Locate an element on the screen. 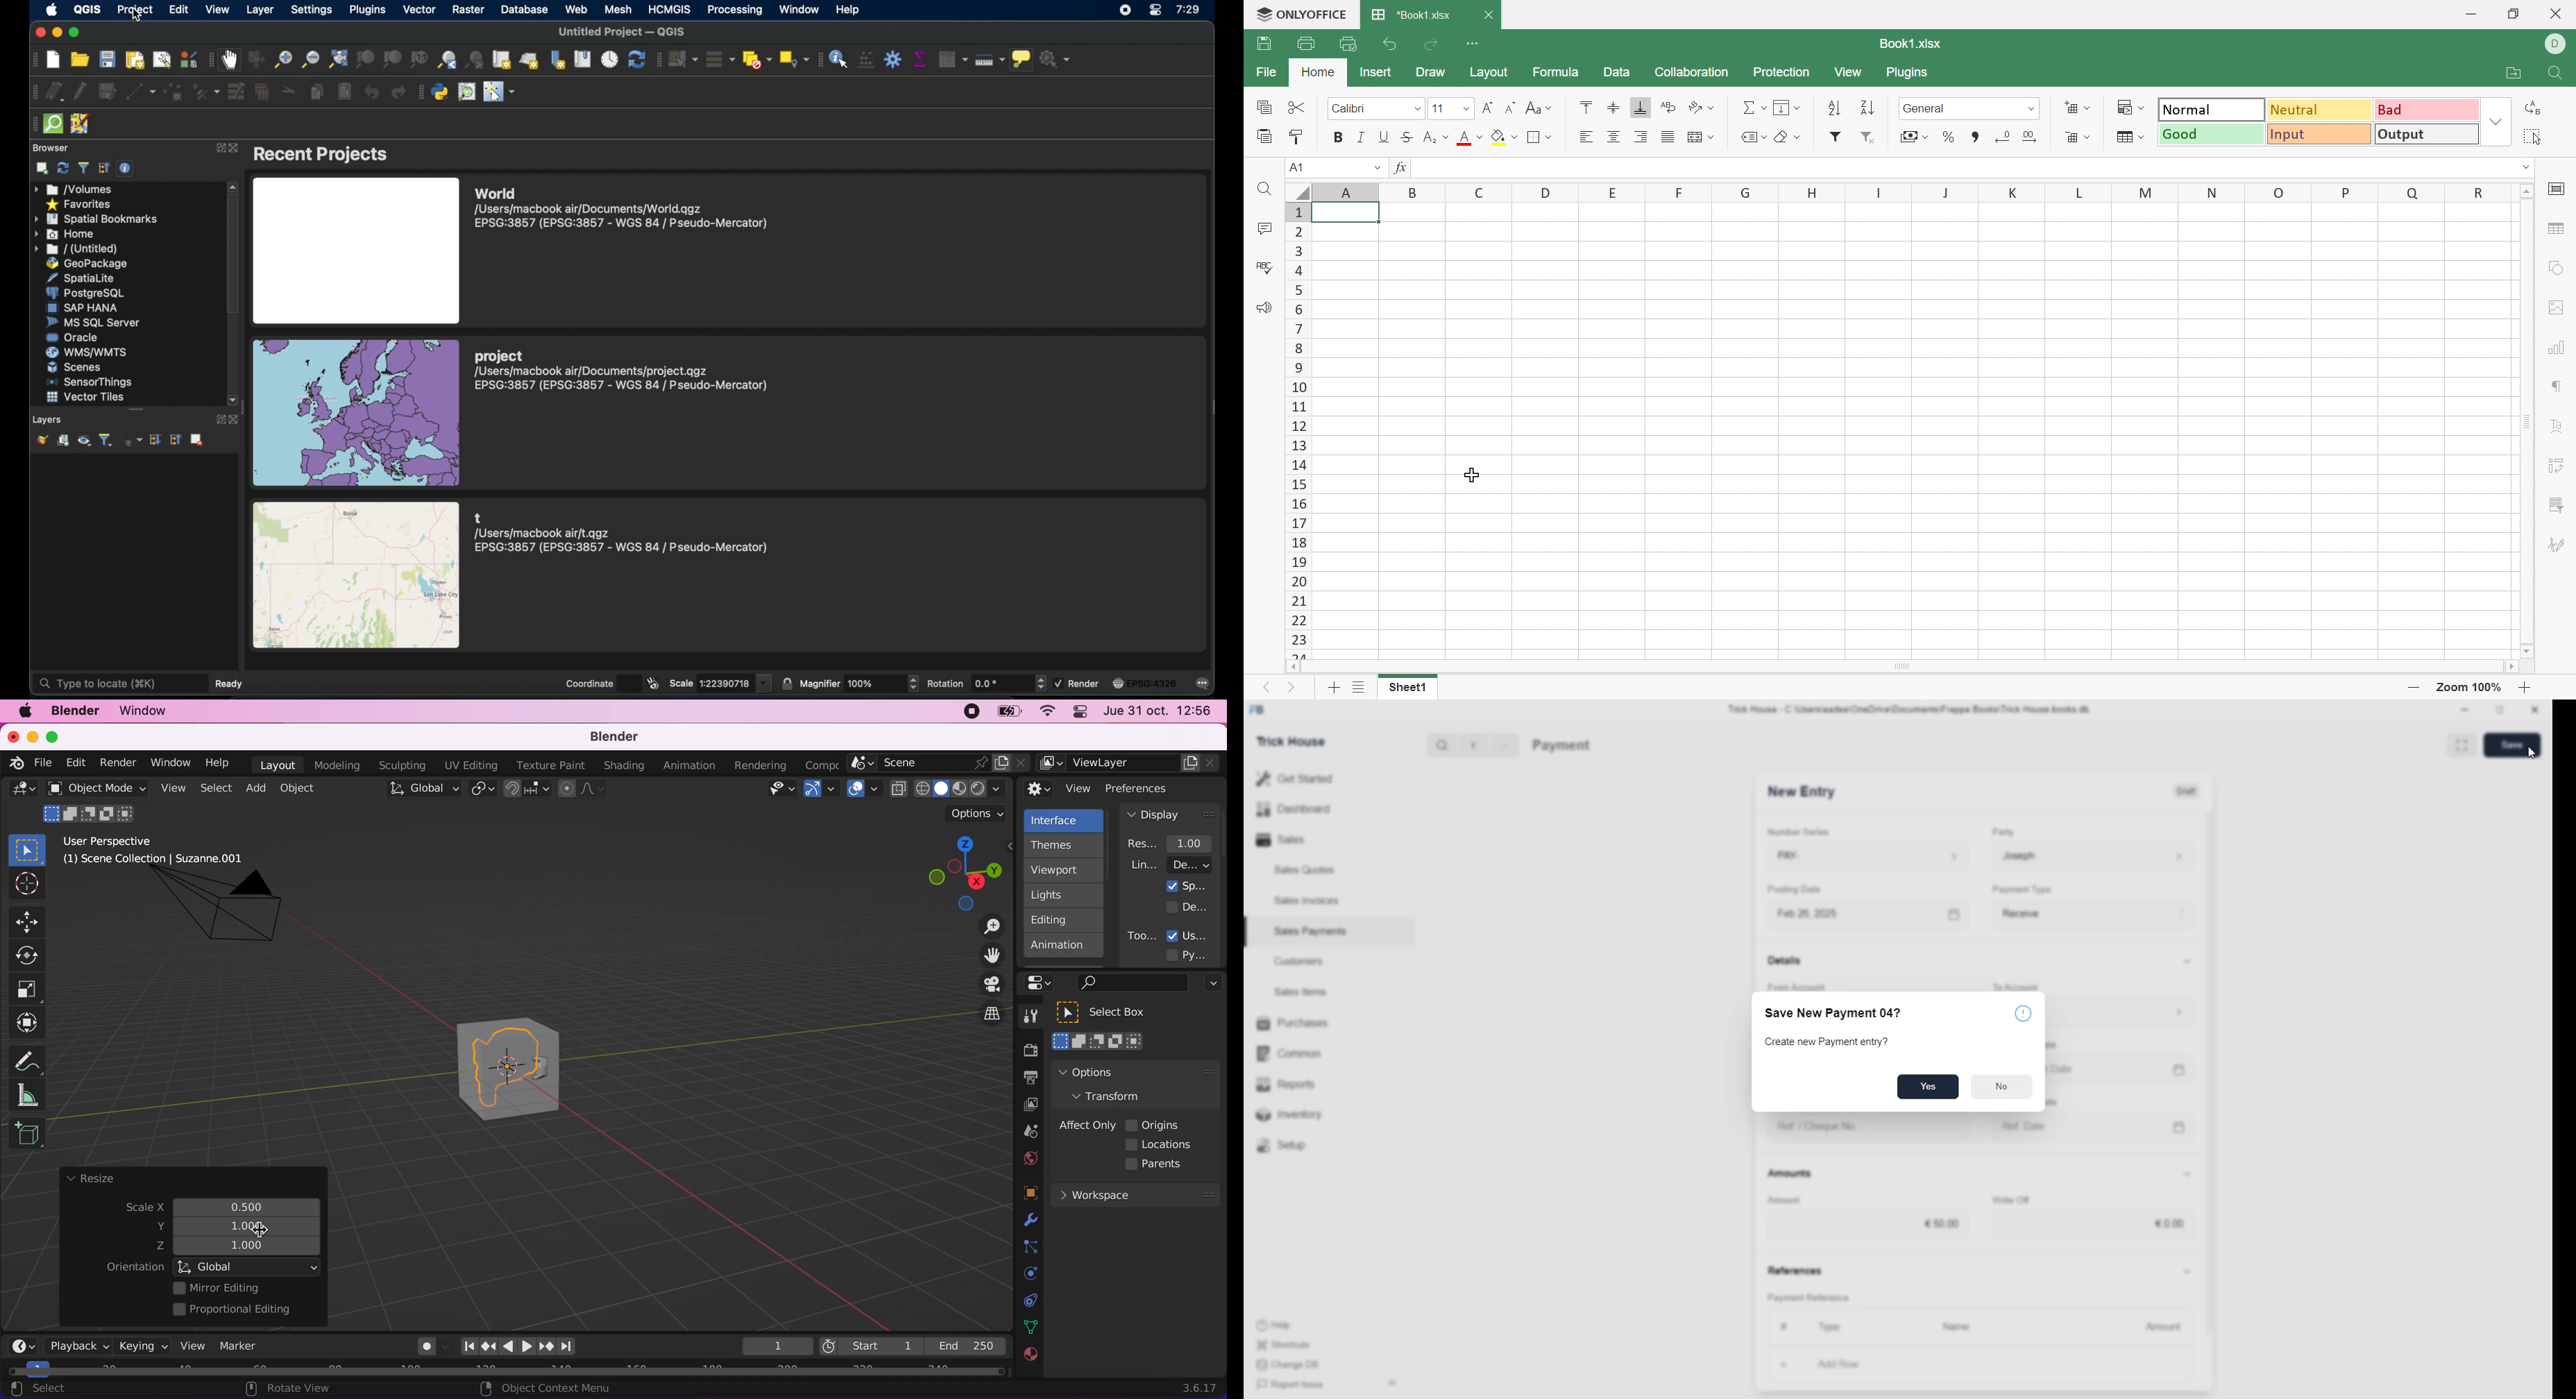 Image resolution: width=2576 pixels, height=1400 pixels. Show/Hide is located at coordinates (2188, 1272).